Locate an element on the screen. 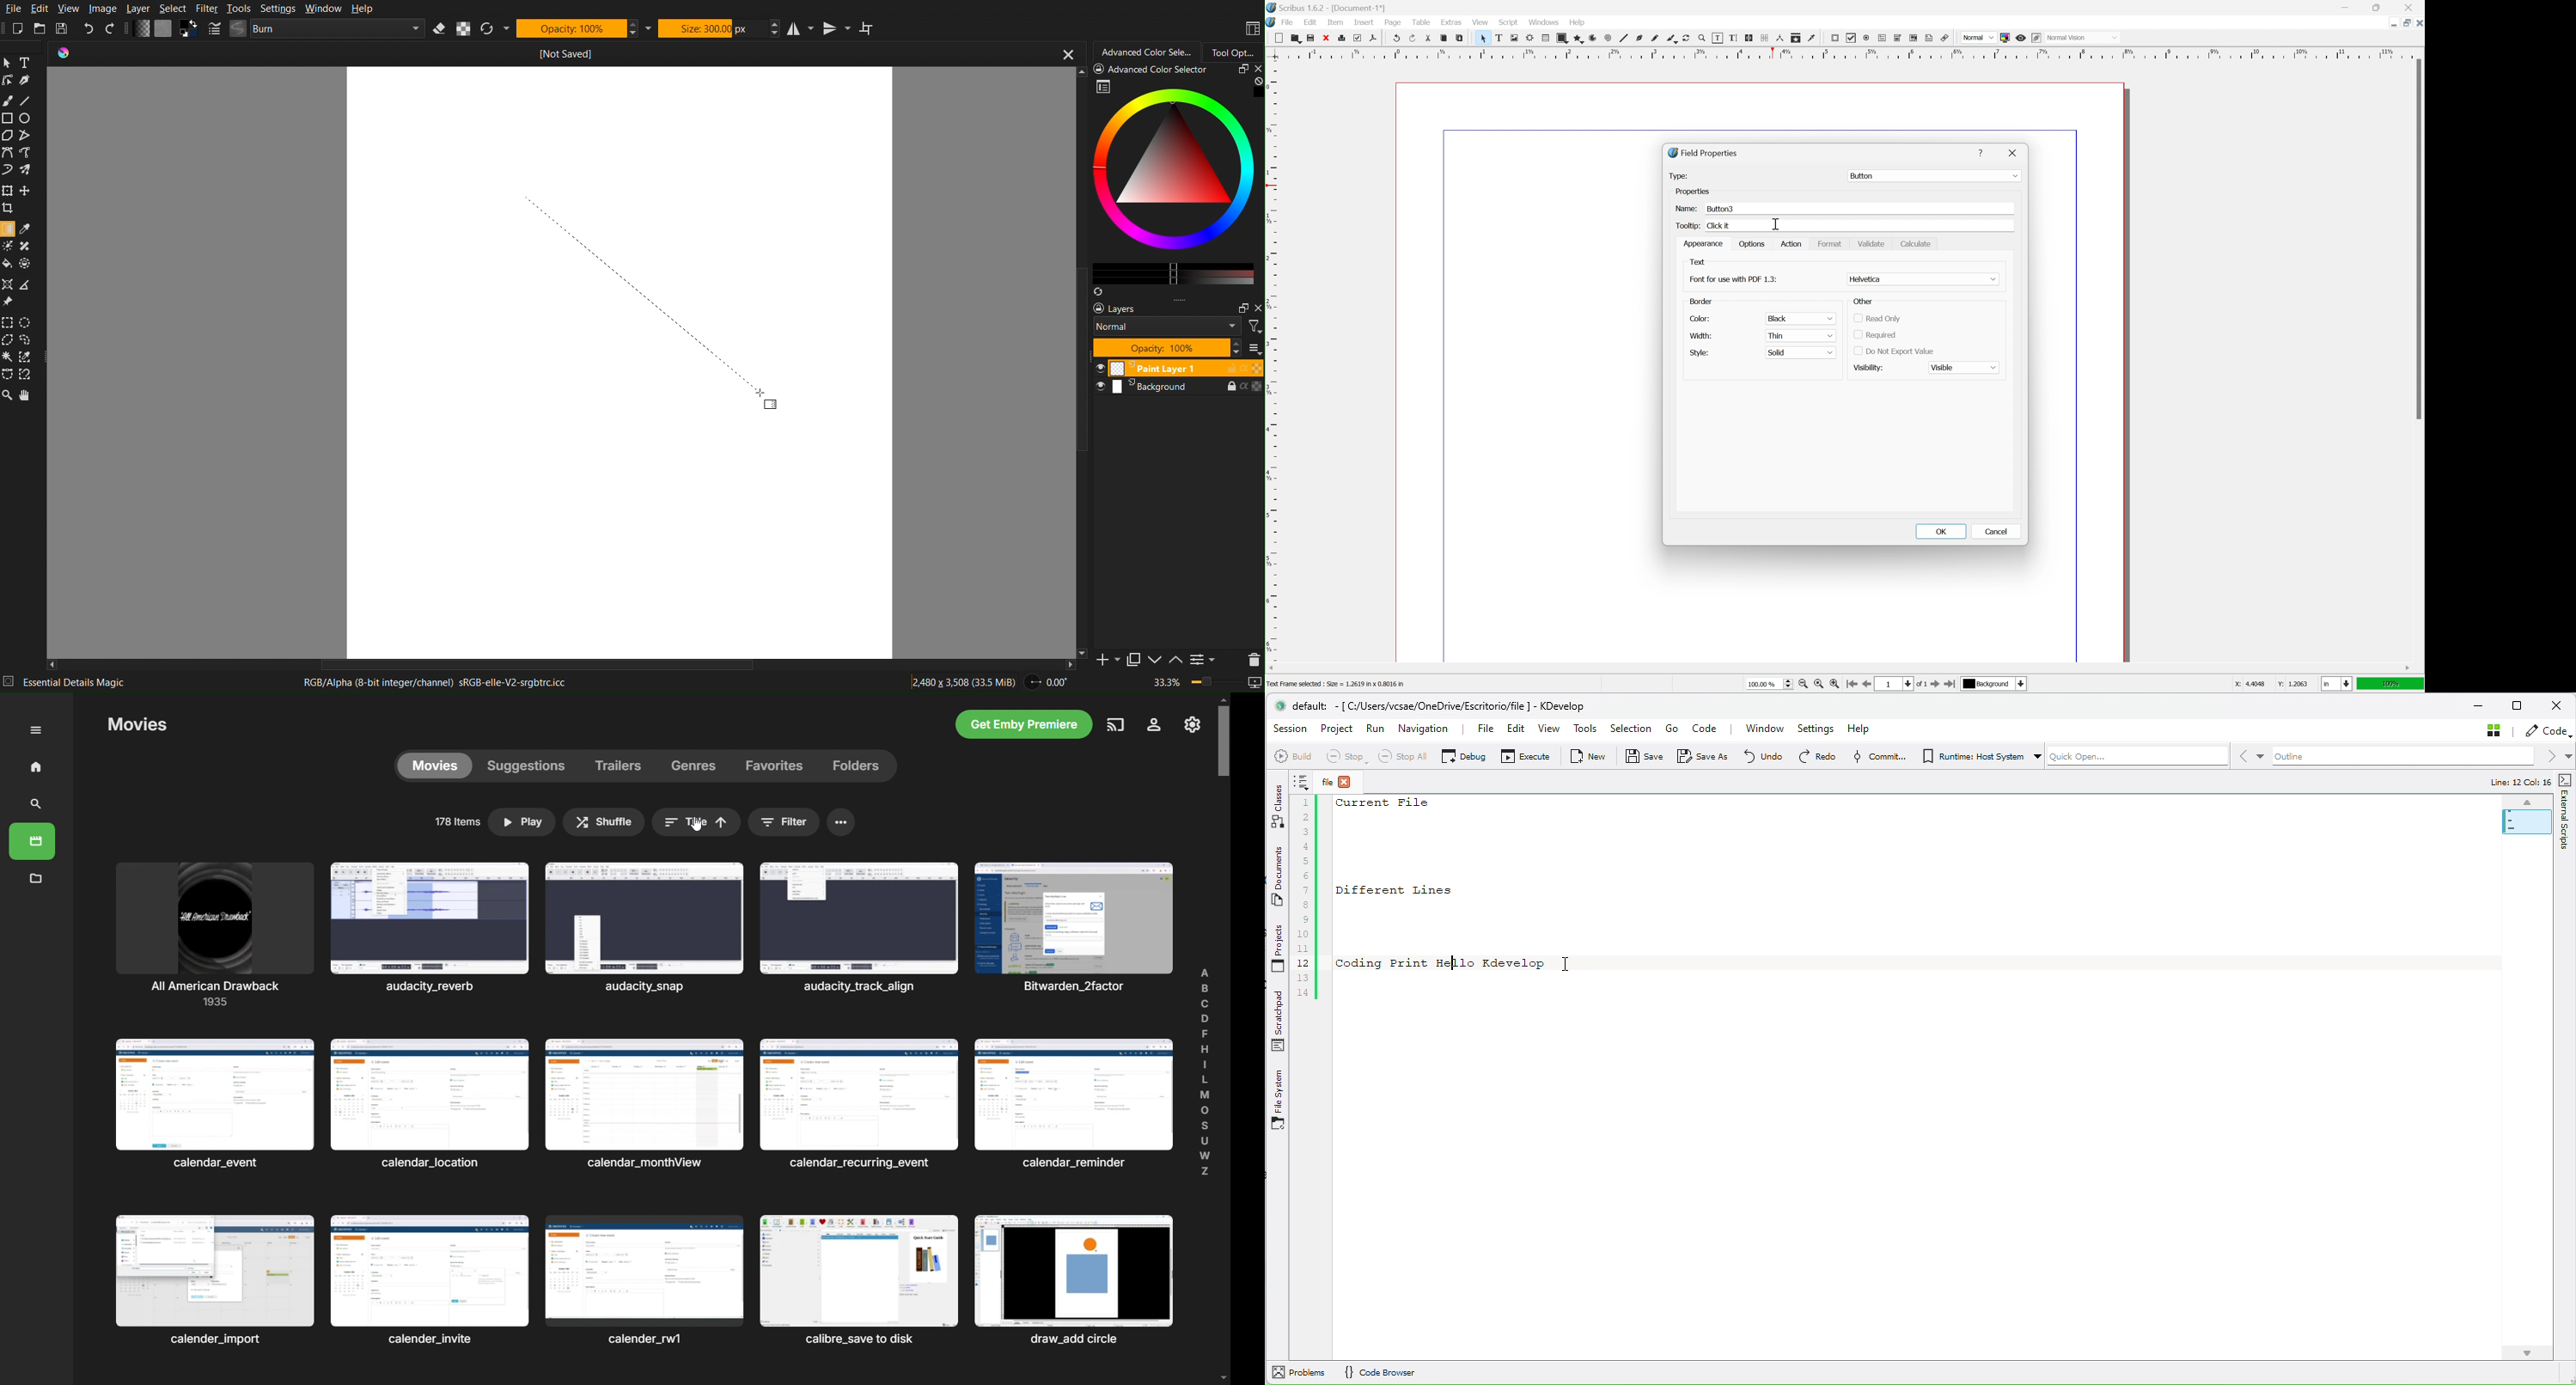 The height and width of the screenshot is (1400, 2576). zoom out is located at coordinates (1804, 685).